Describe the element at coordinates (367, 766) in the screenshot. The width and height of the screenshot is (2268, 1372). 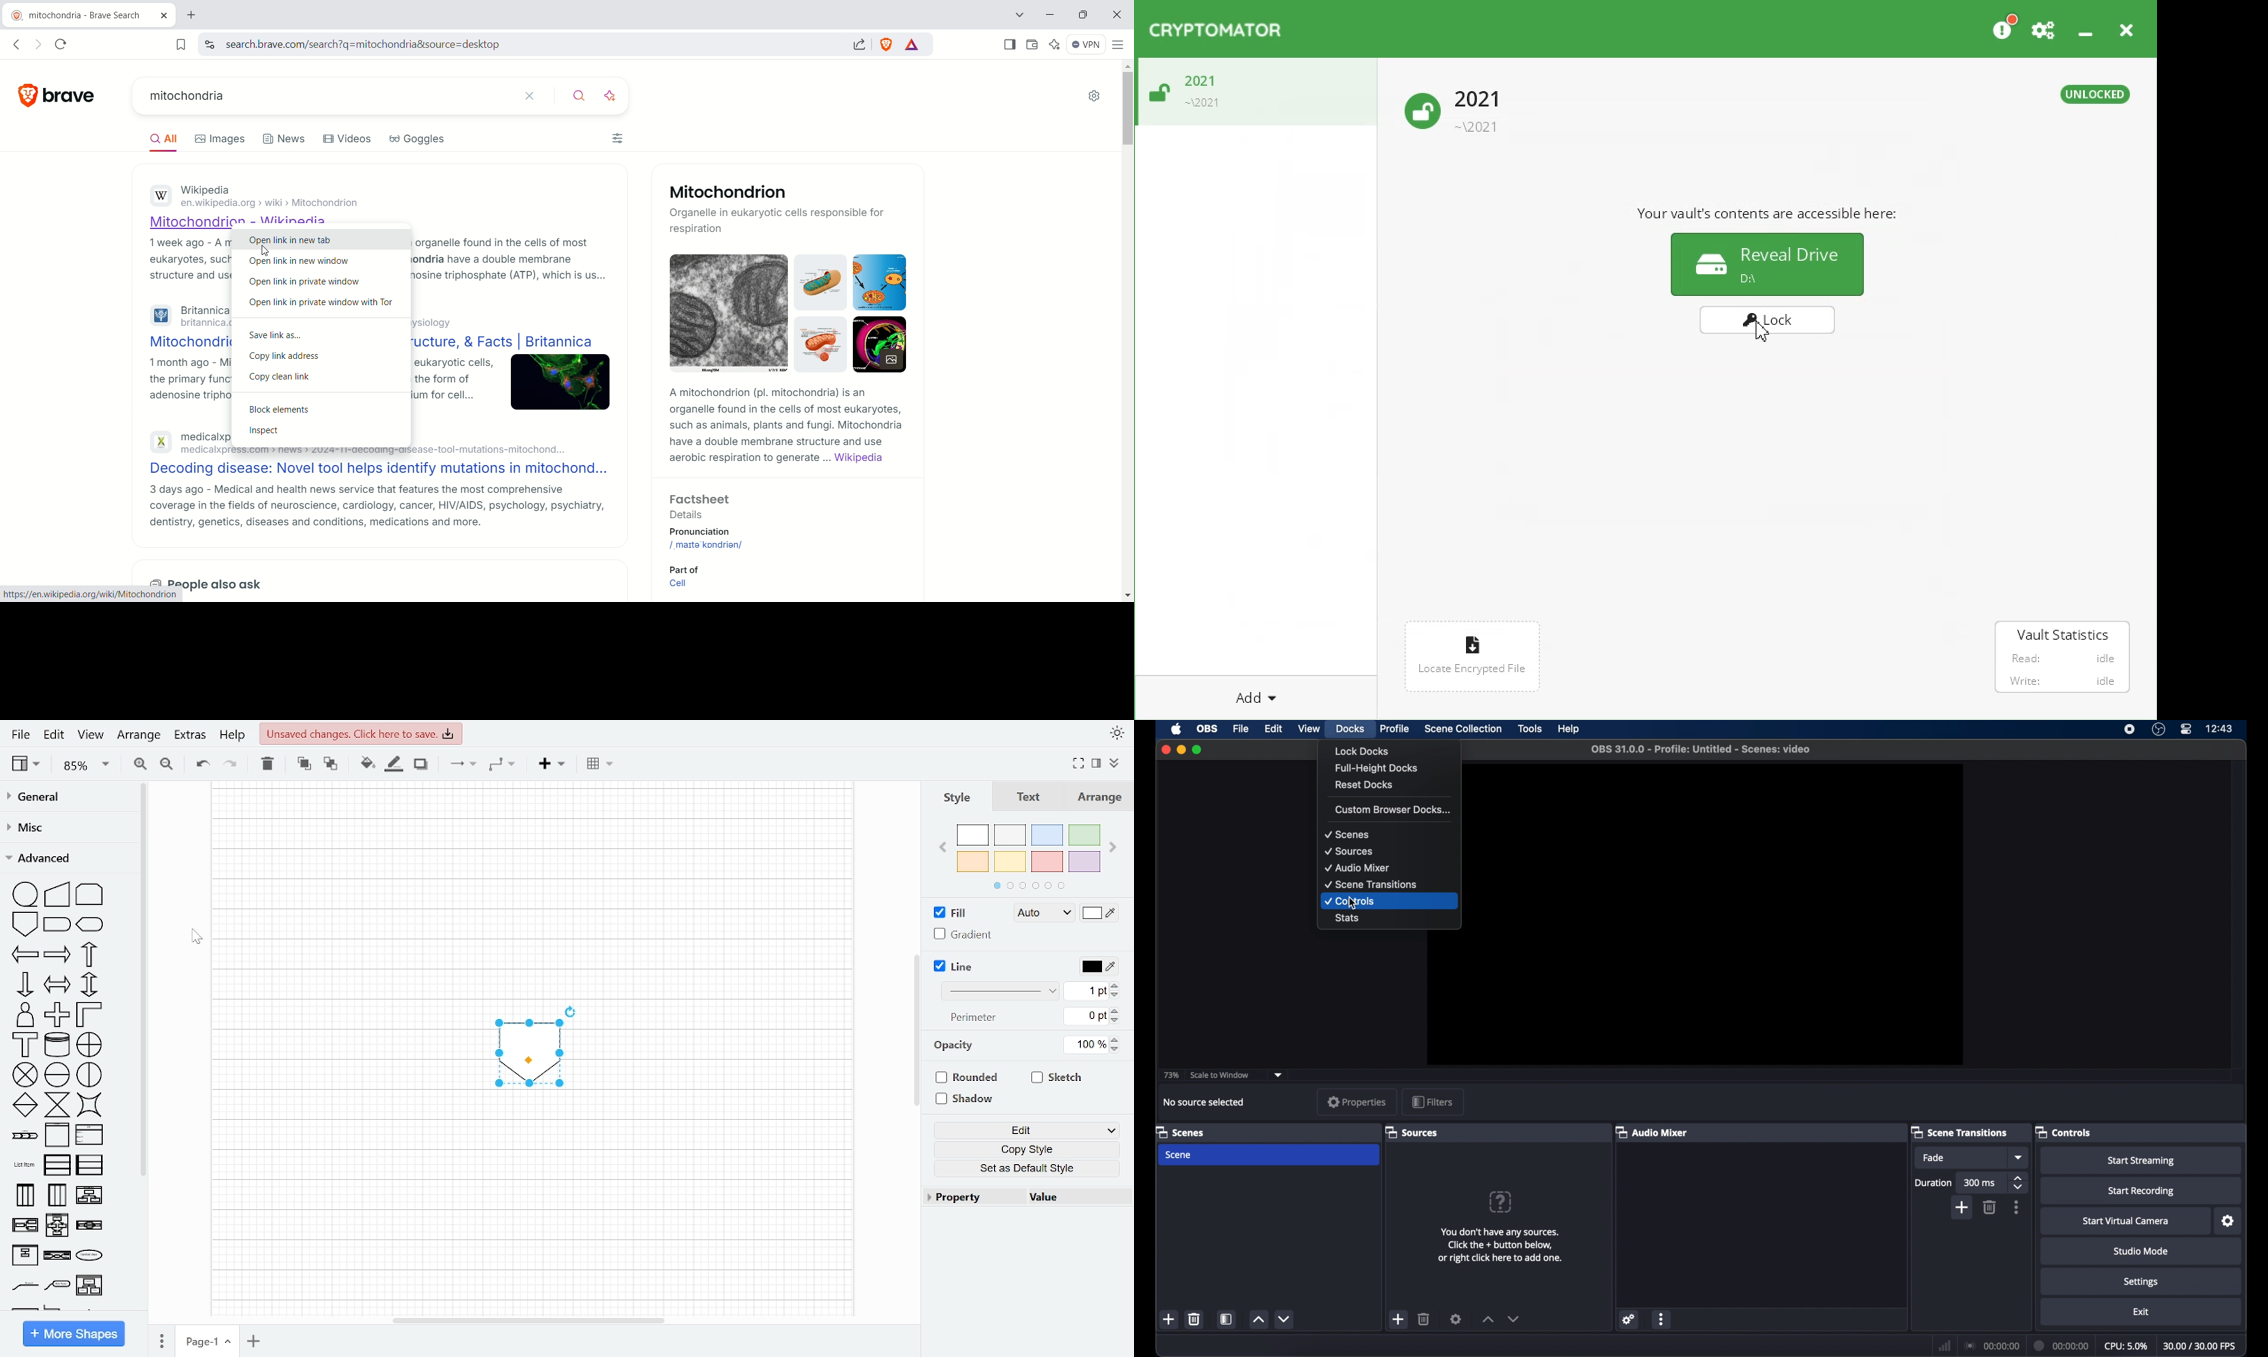
I see `Fill color` at that location.